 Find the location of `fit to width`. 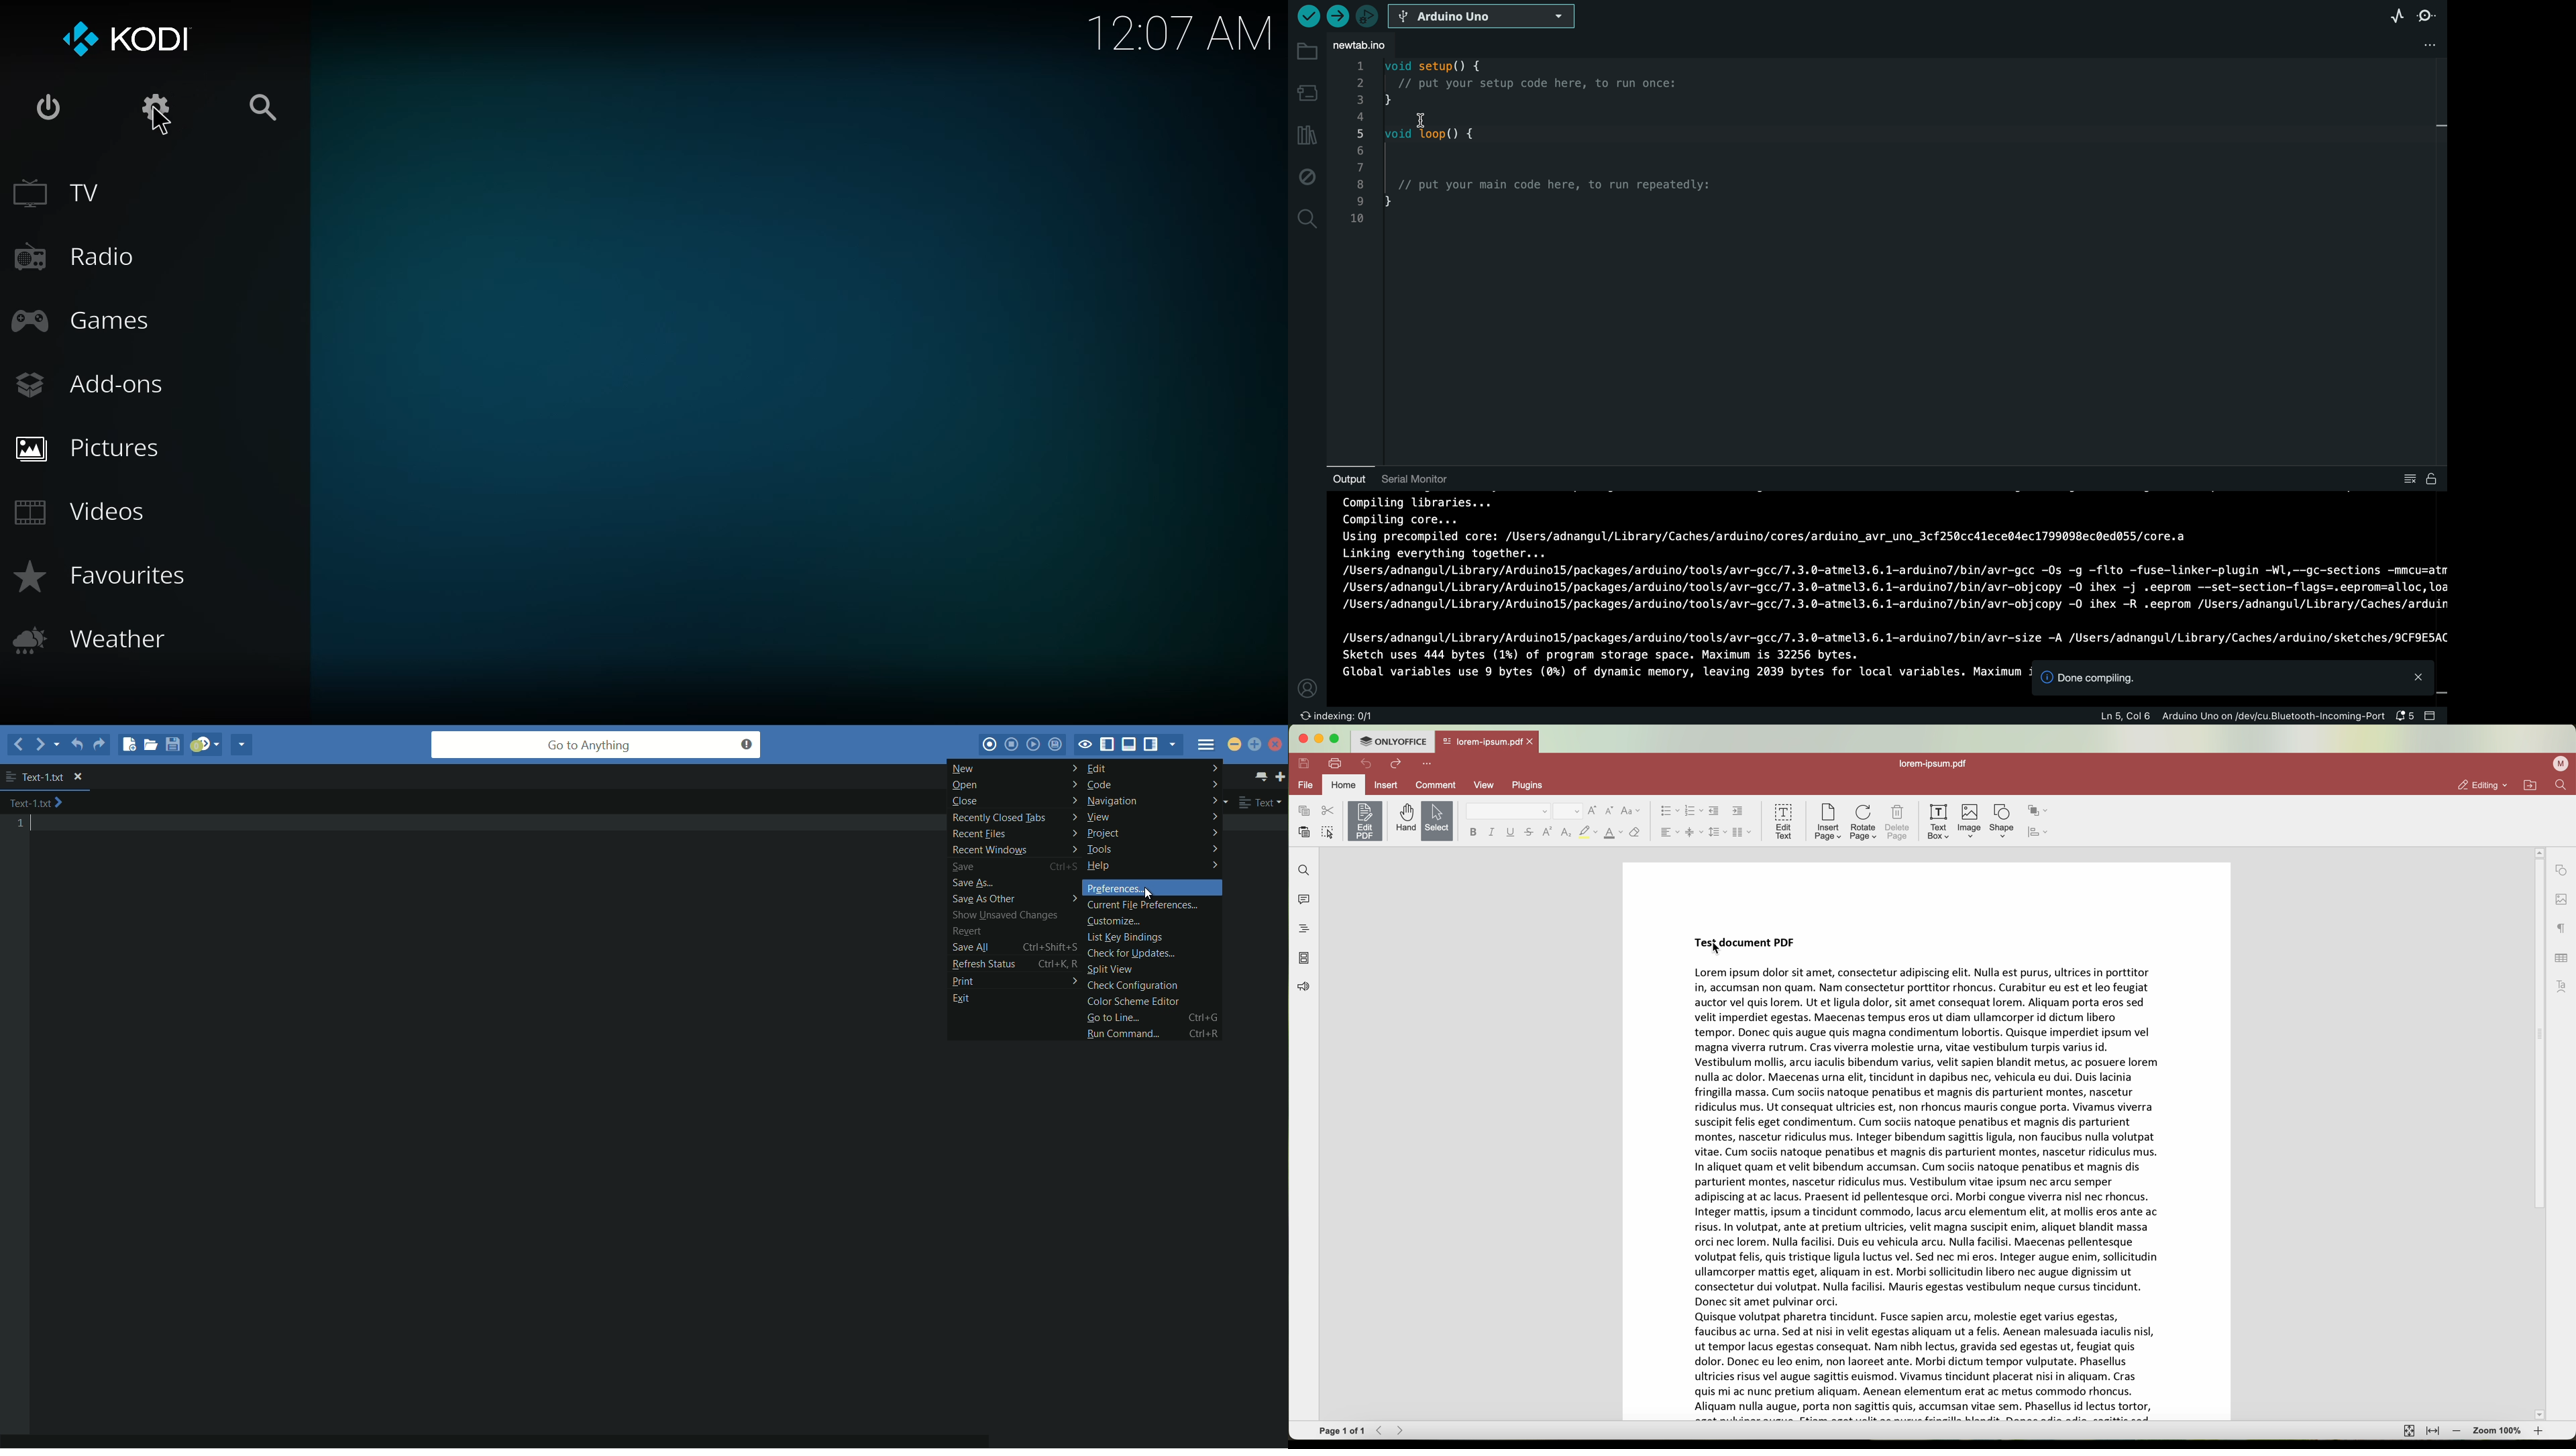

fit to width is located at coordinates (2433, 1430).